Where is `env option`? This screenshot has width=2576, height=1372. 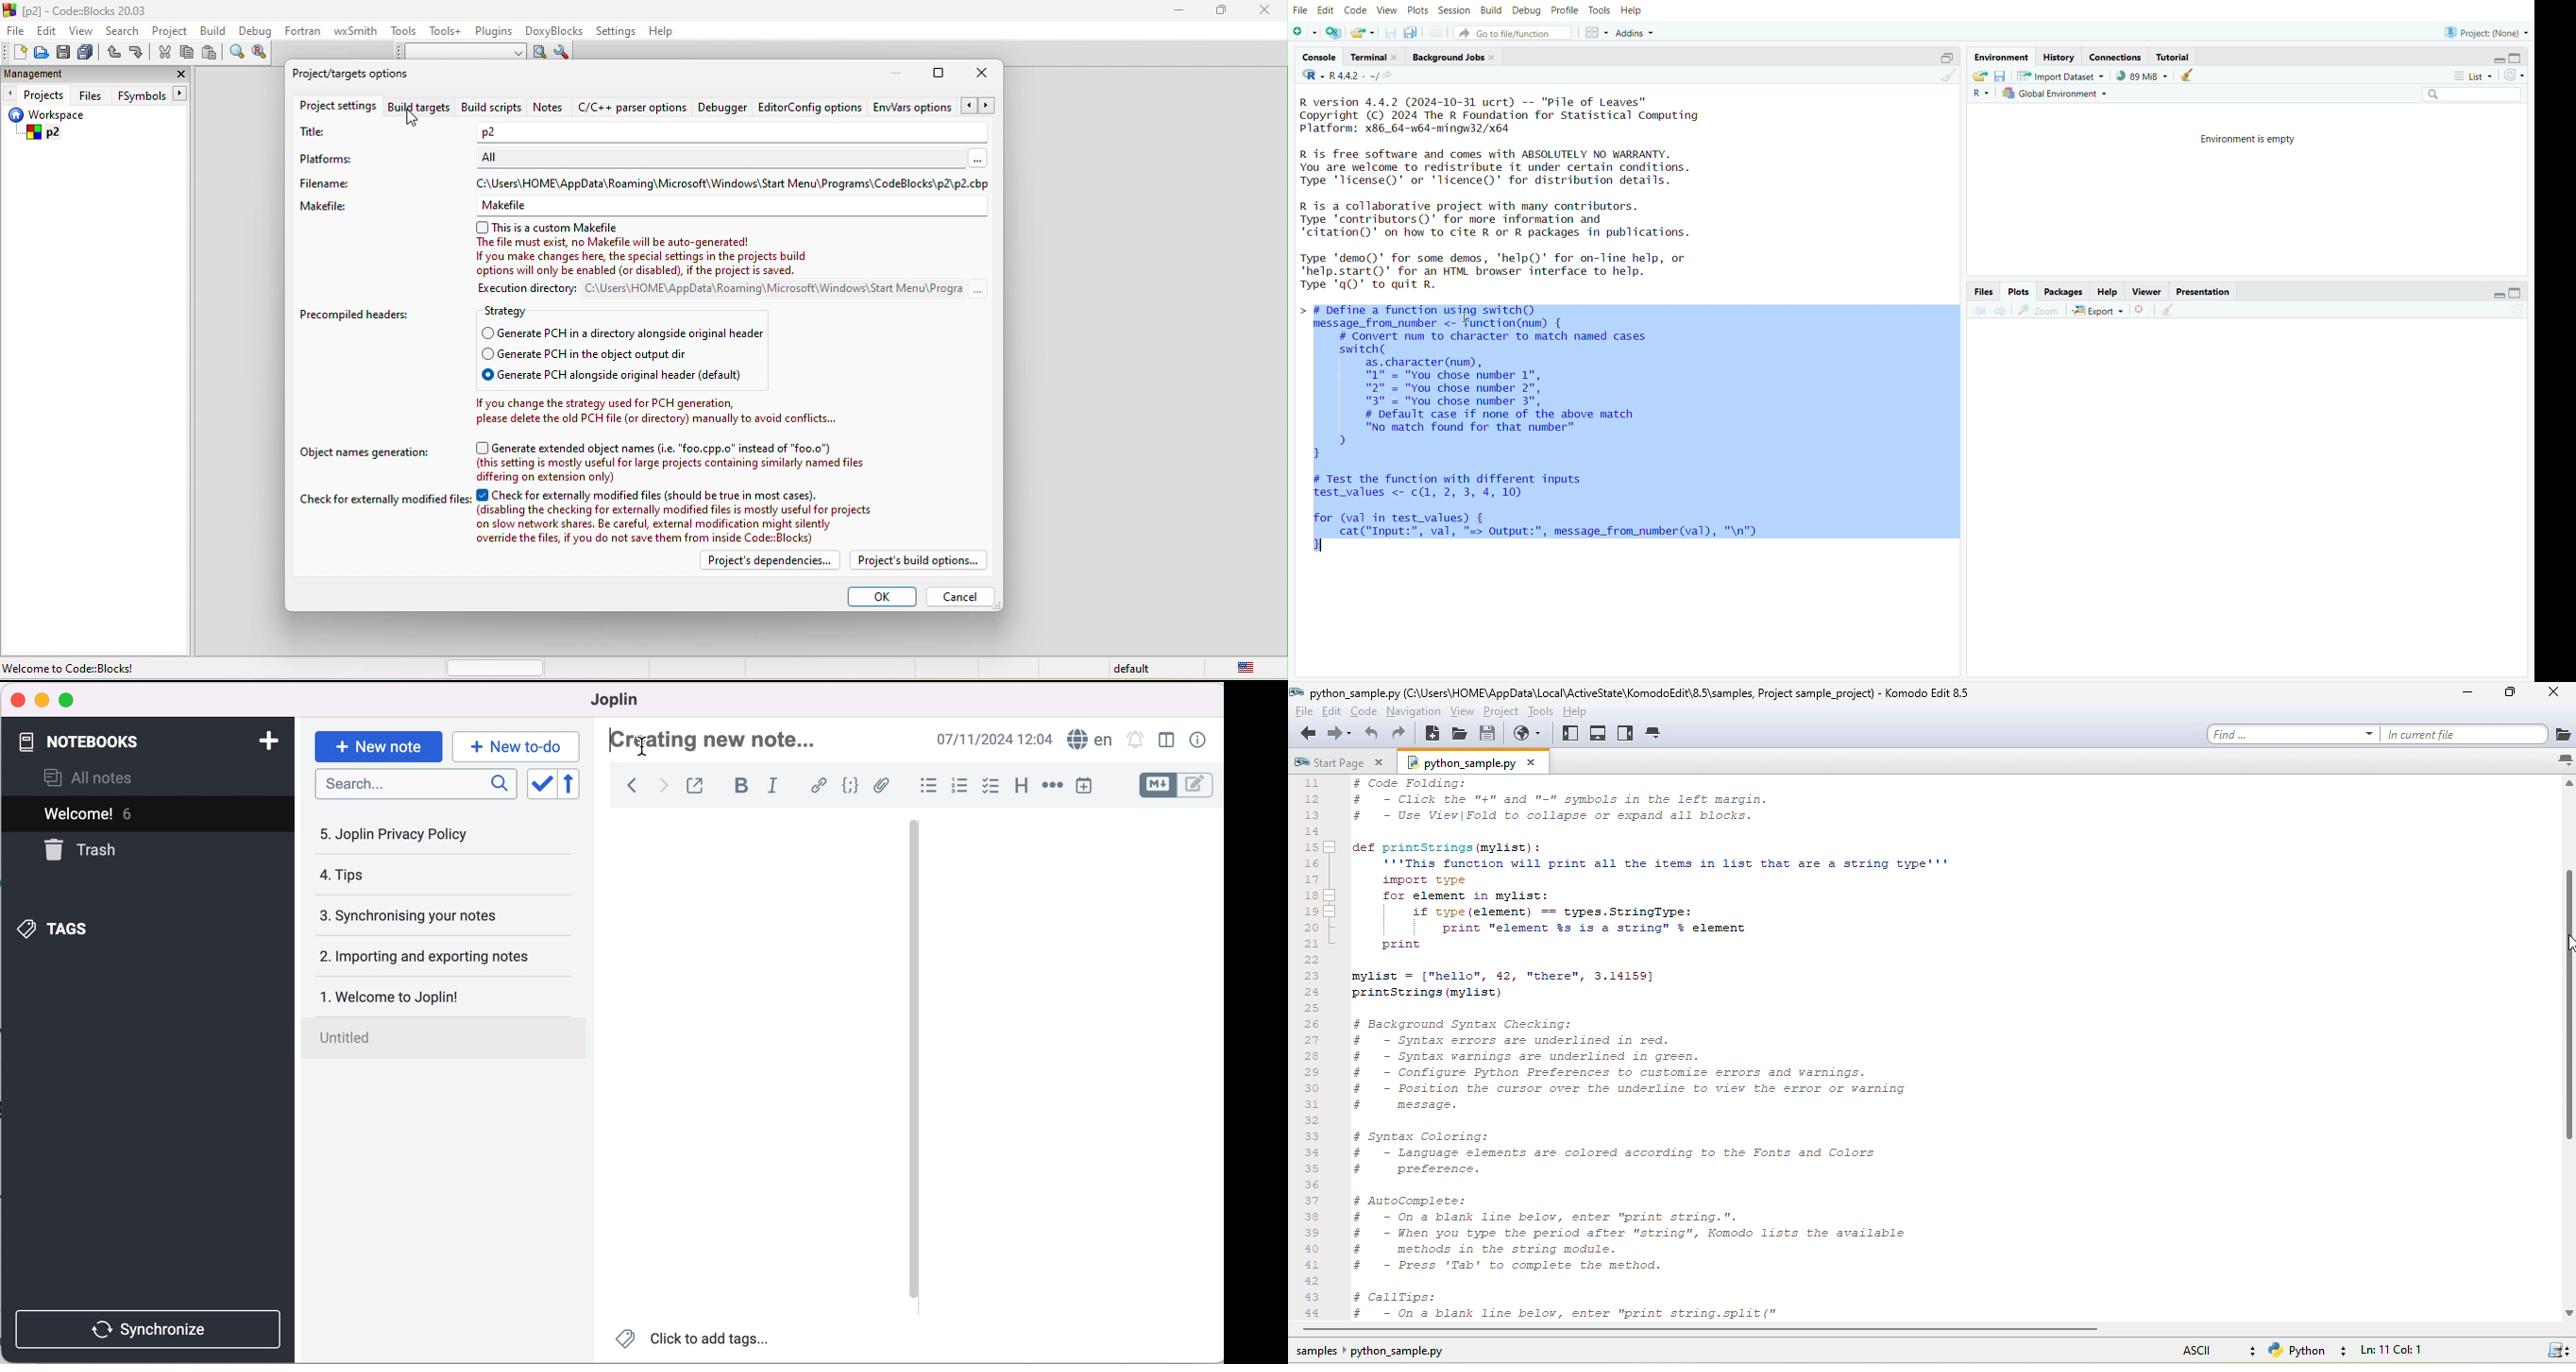 env option is located at coordinates (933, 108).